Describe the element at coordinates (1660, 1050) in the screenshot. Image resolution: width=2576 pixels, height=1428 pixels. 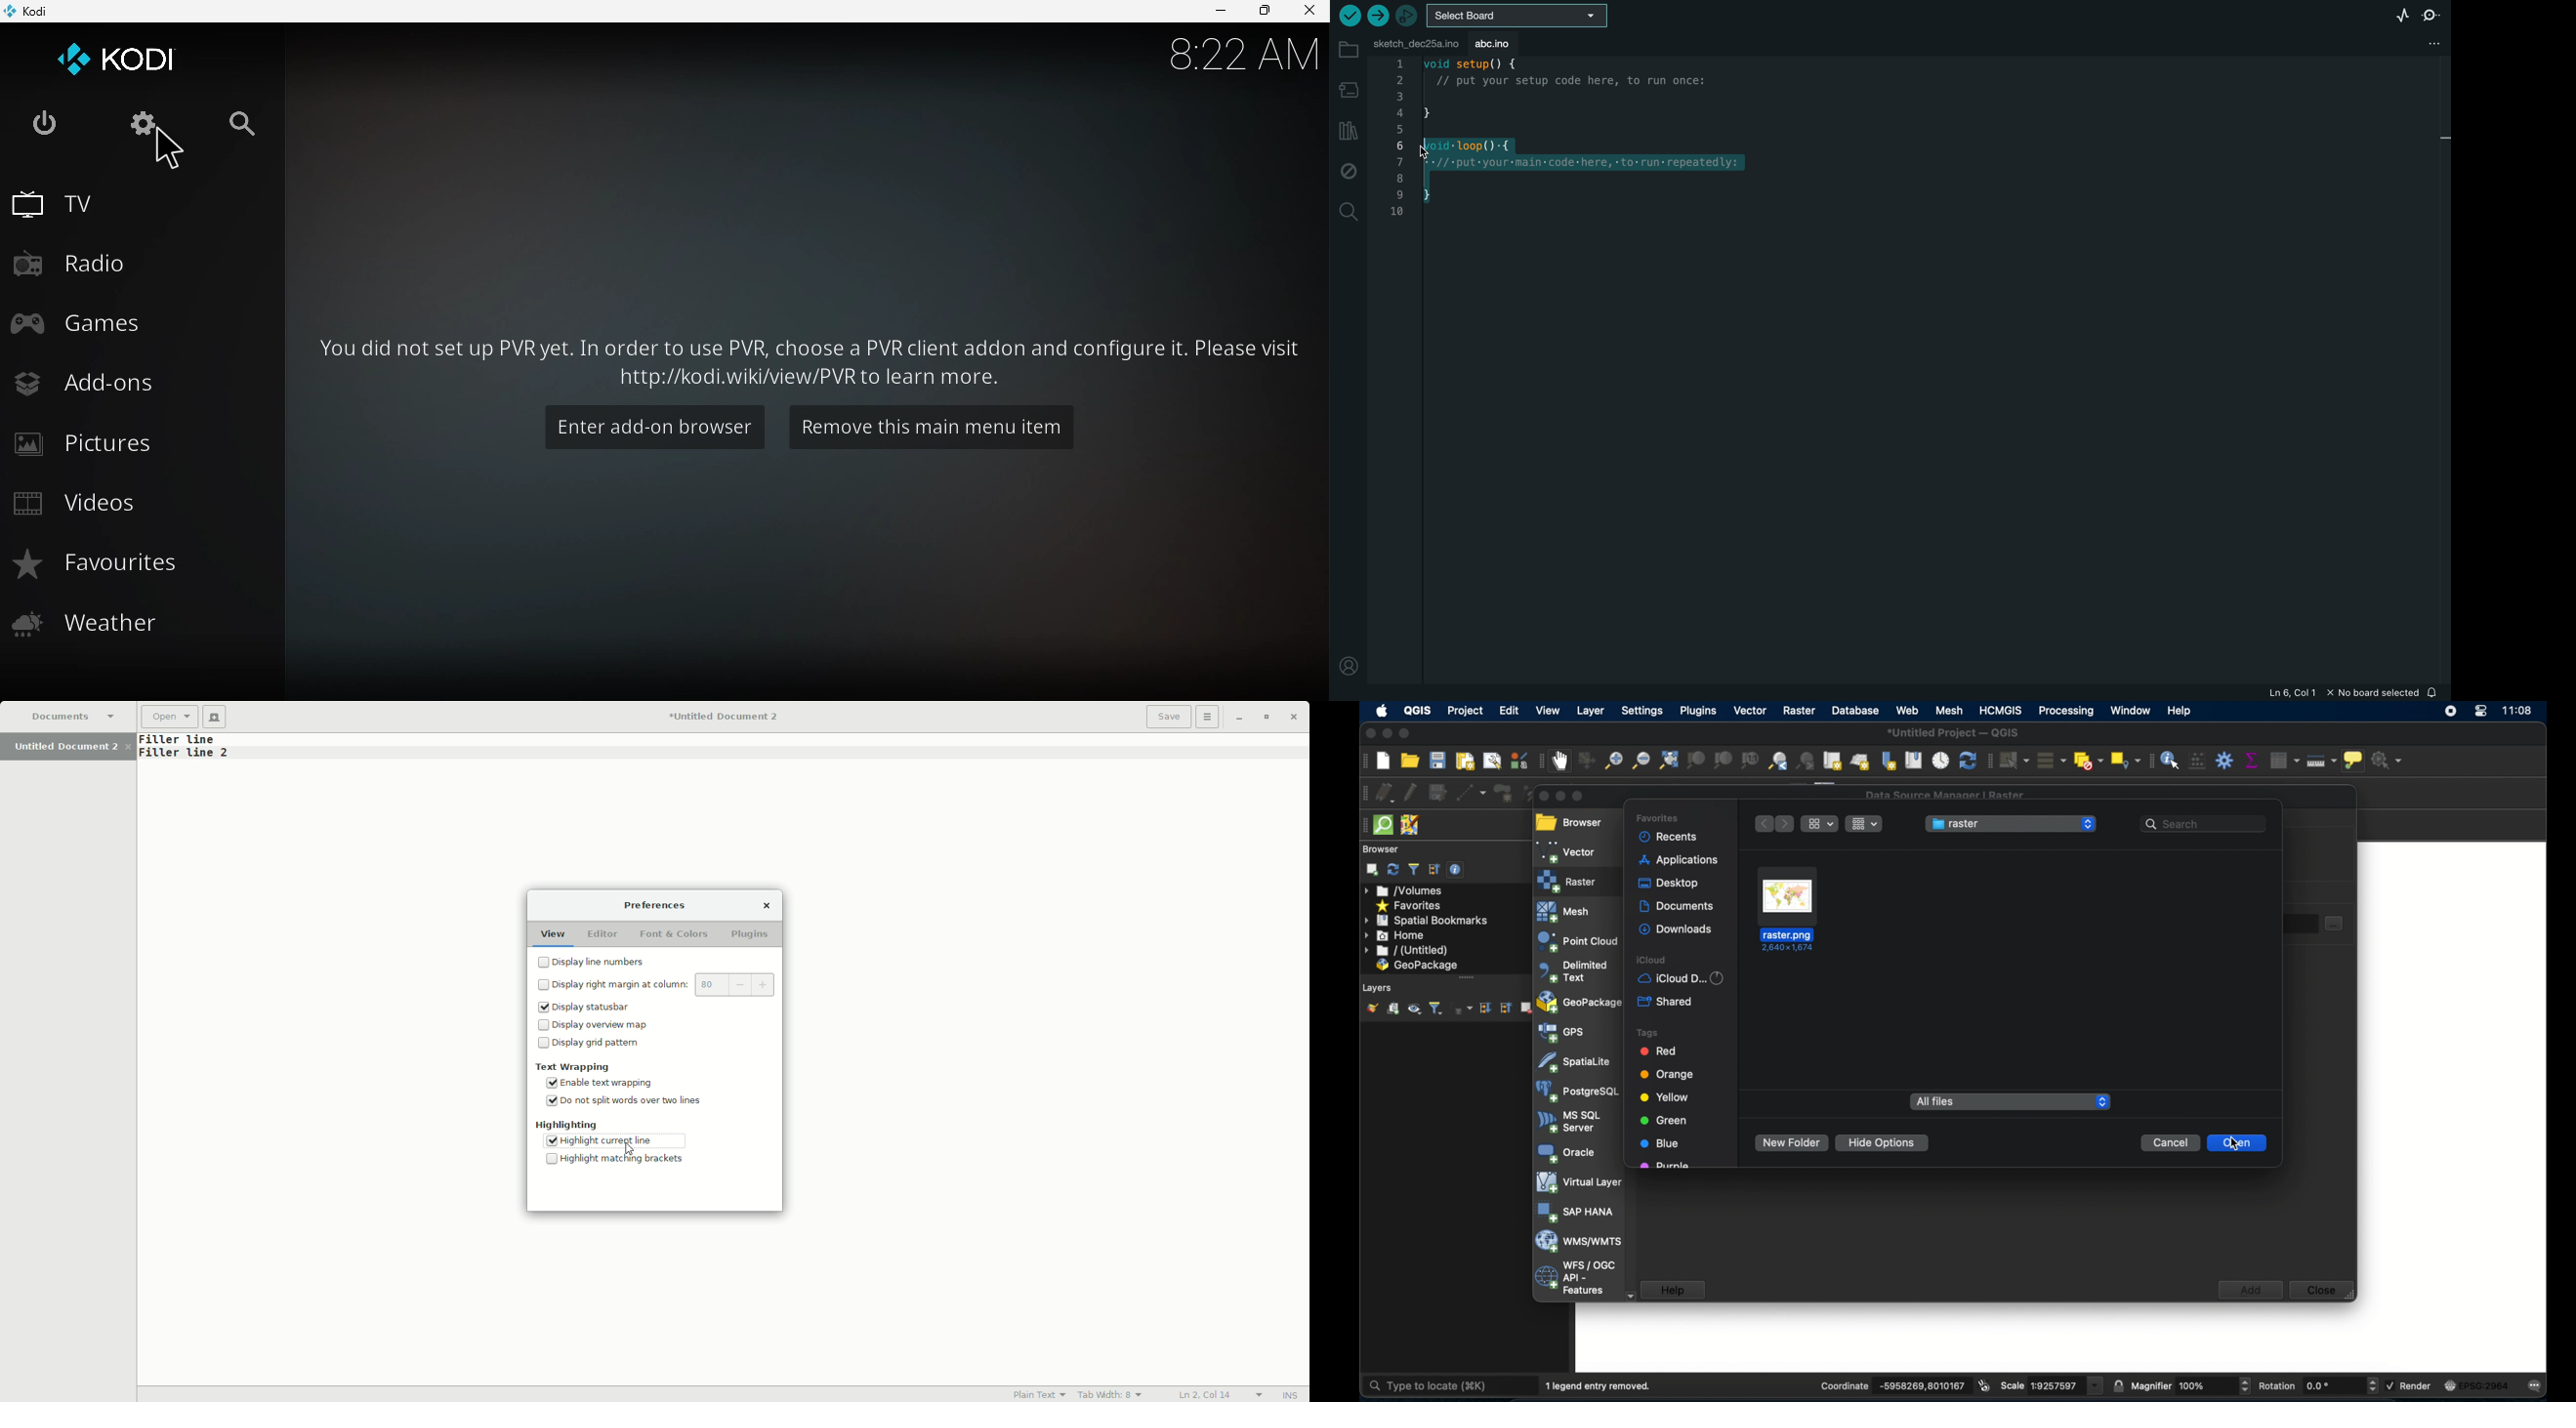
I see `red` at that location.